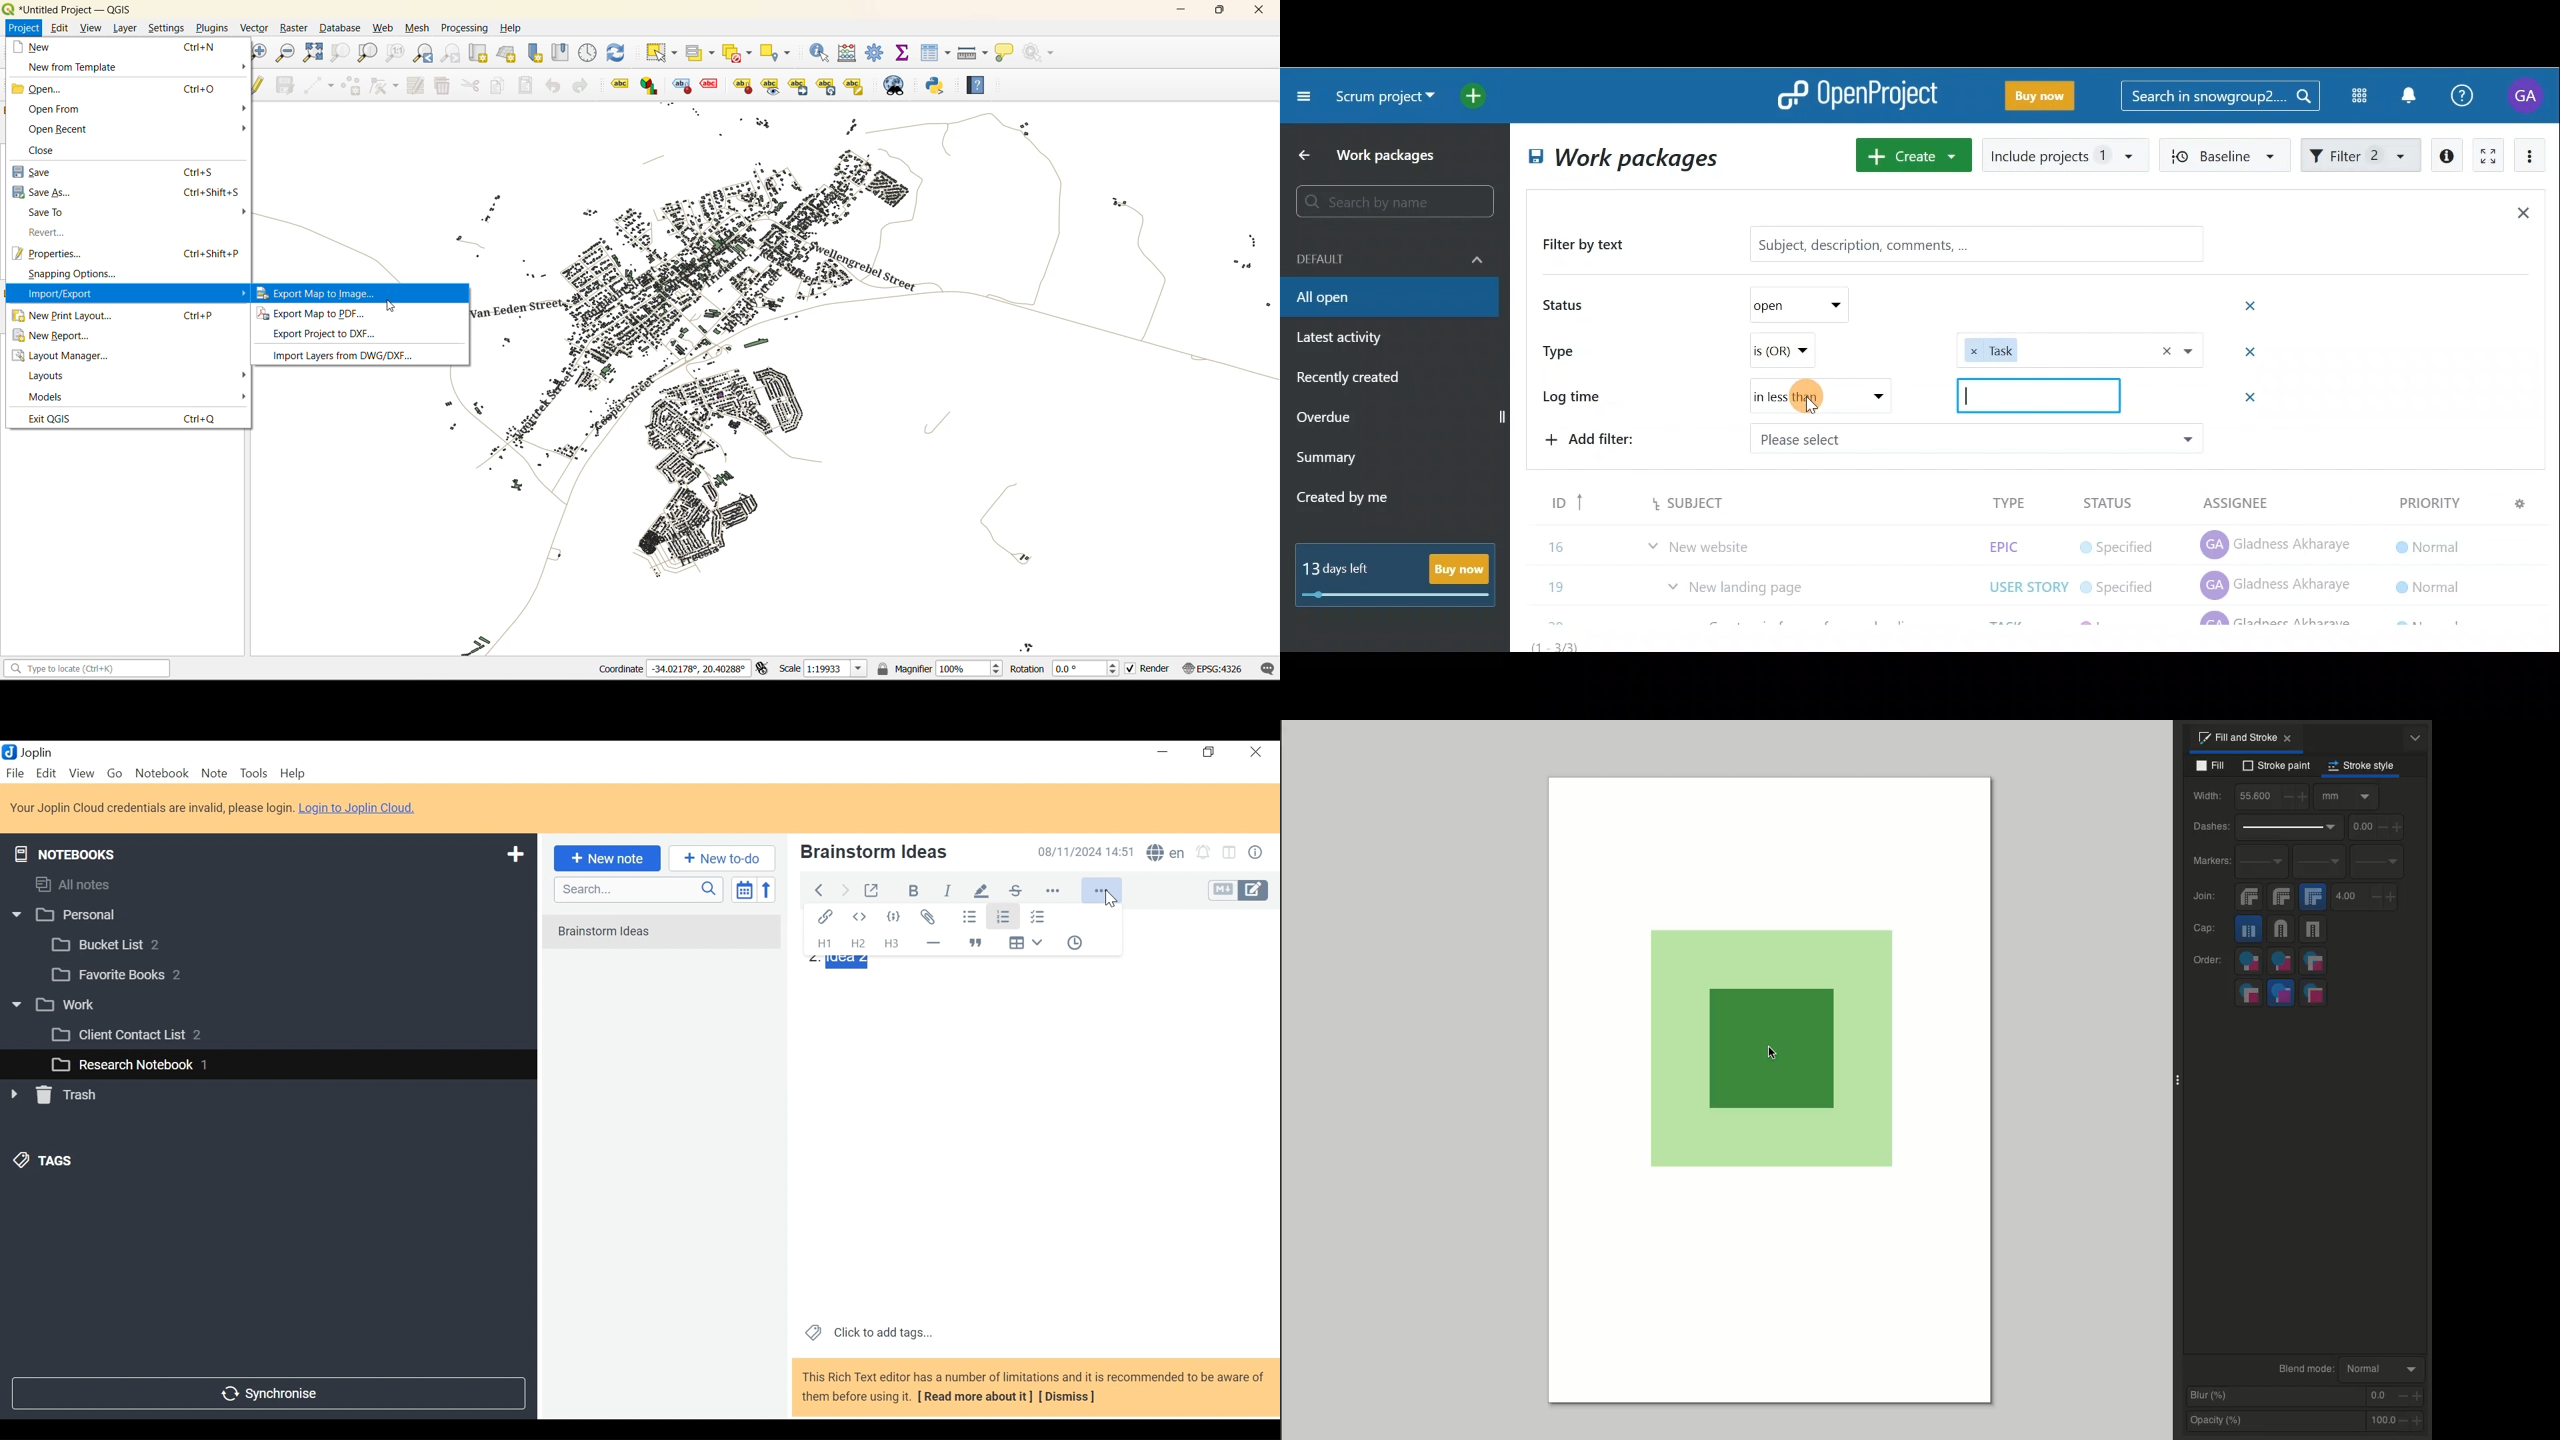  Describe the element at coordinates (1075, 943) in the screenshot. I see `Insert Time` at that location.